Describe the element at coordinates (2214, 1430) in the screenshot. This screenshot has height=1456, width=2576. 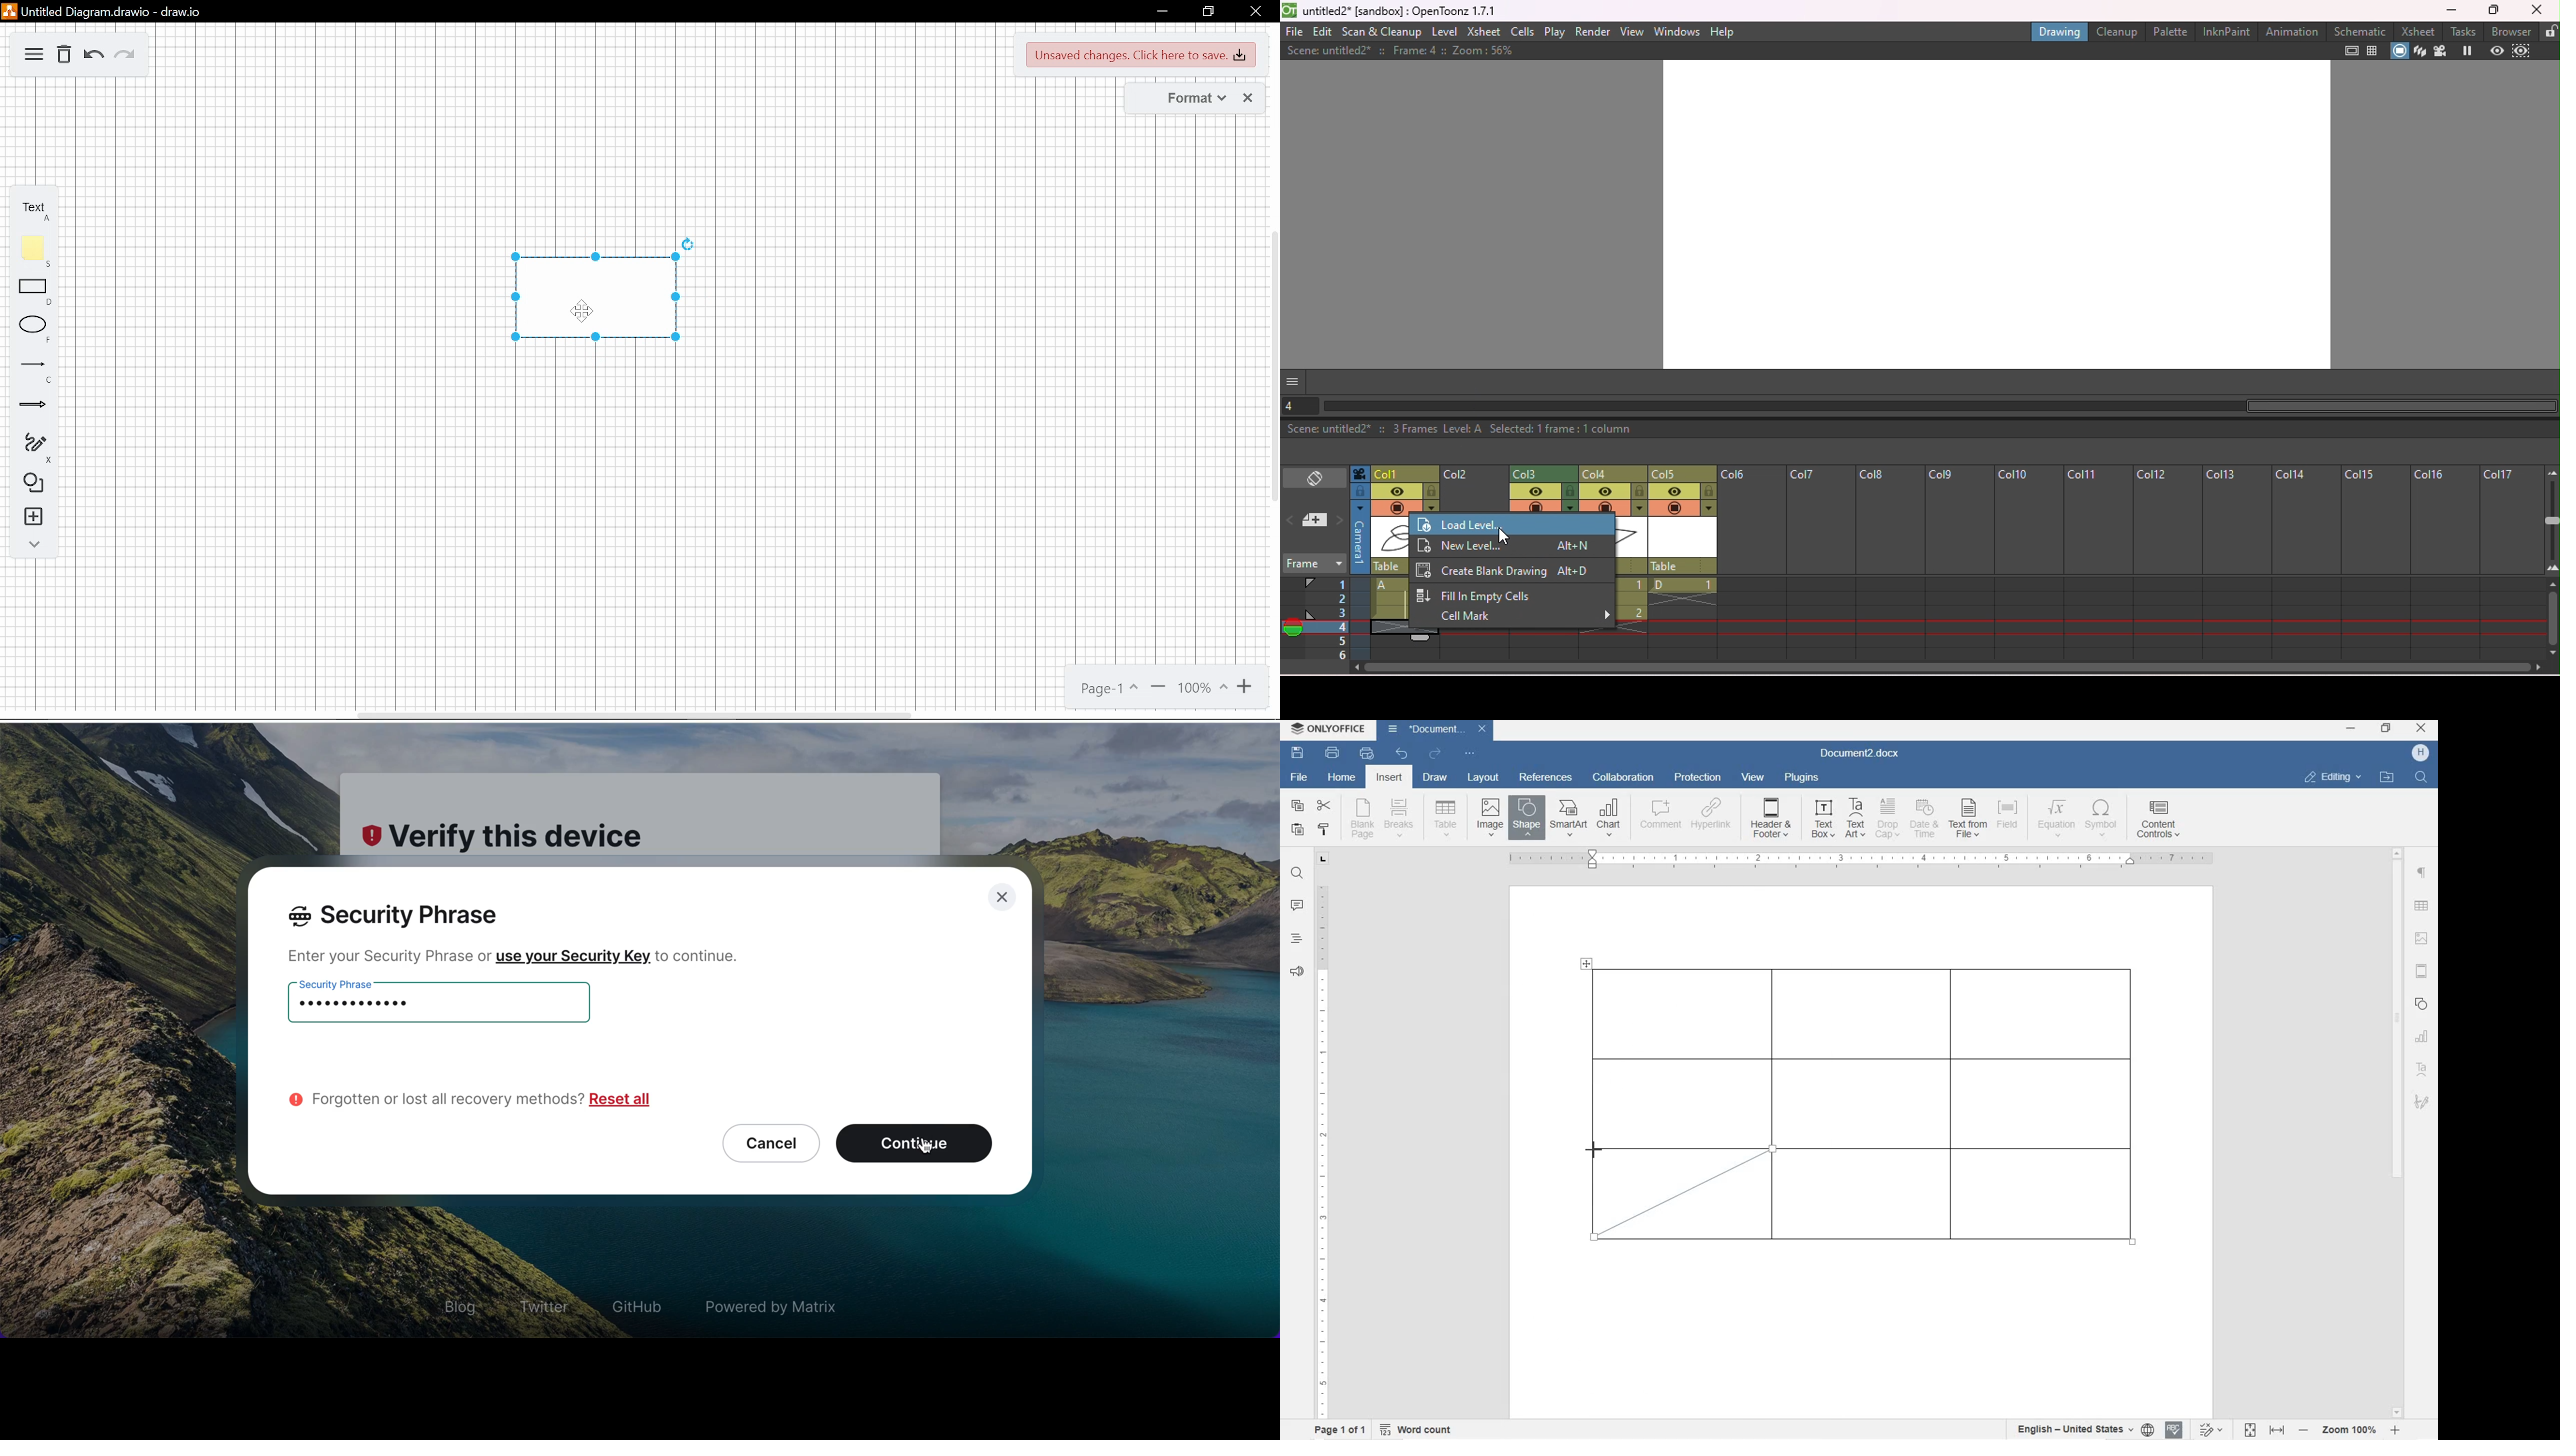
I see `track changes` at that location.